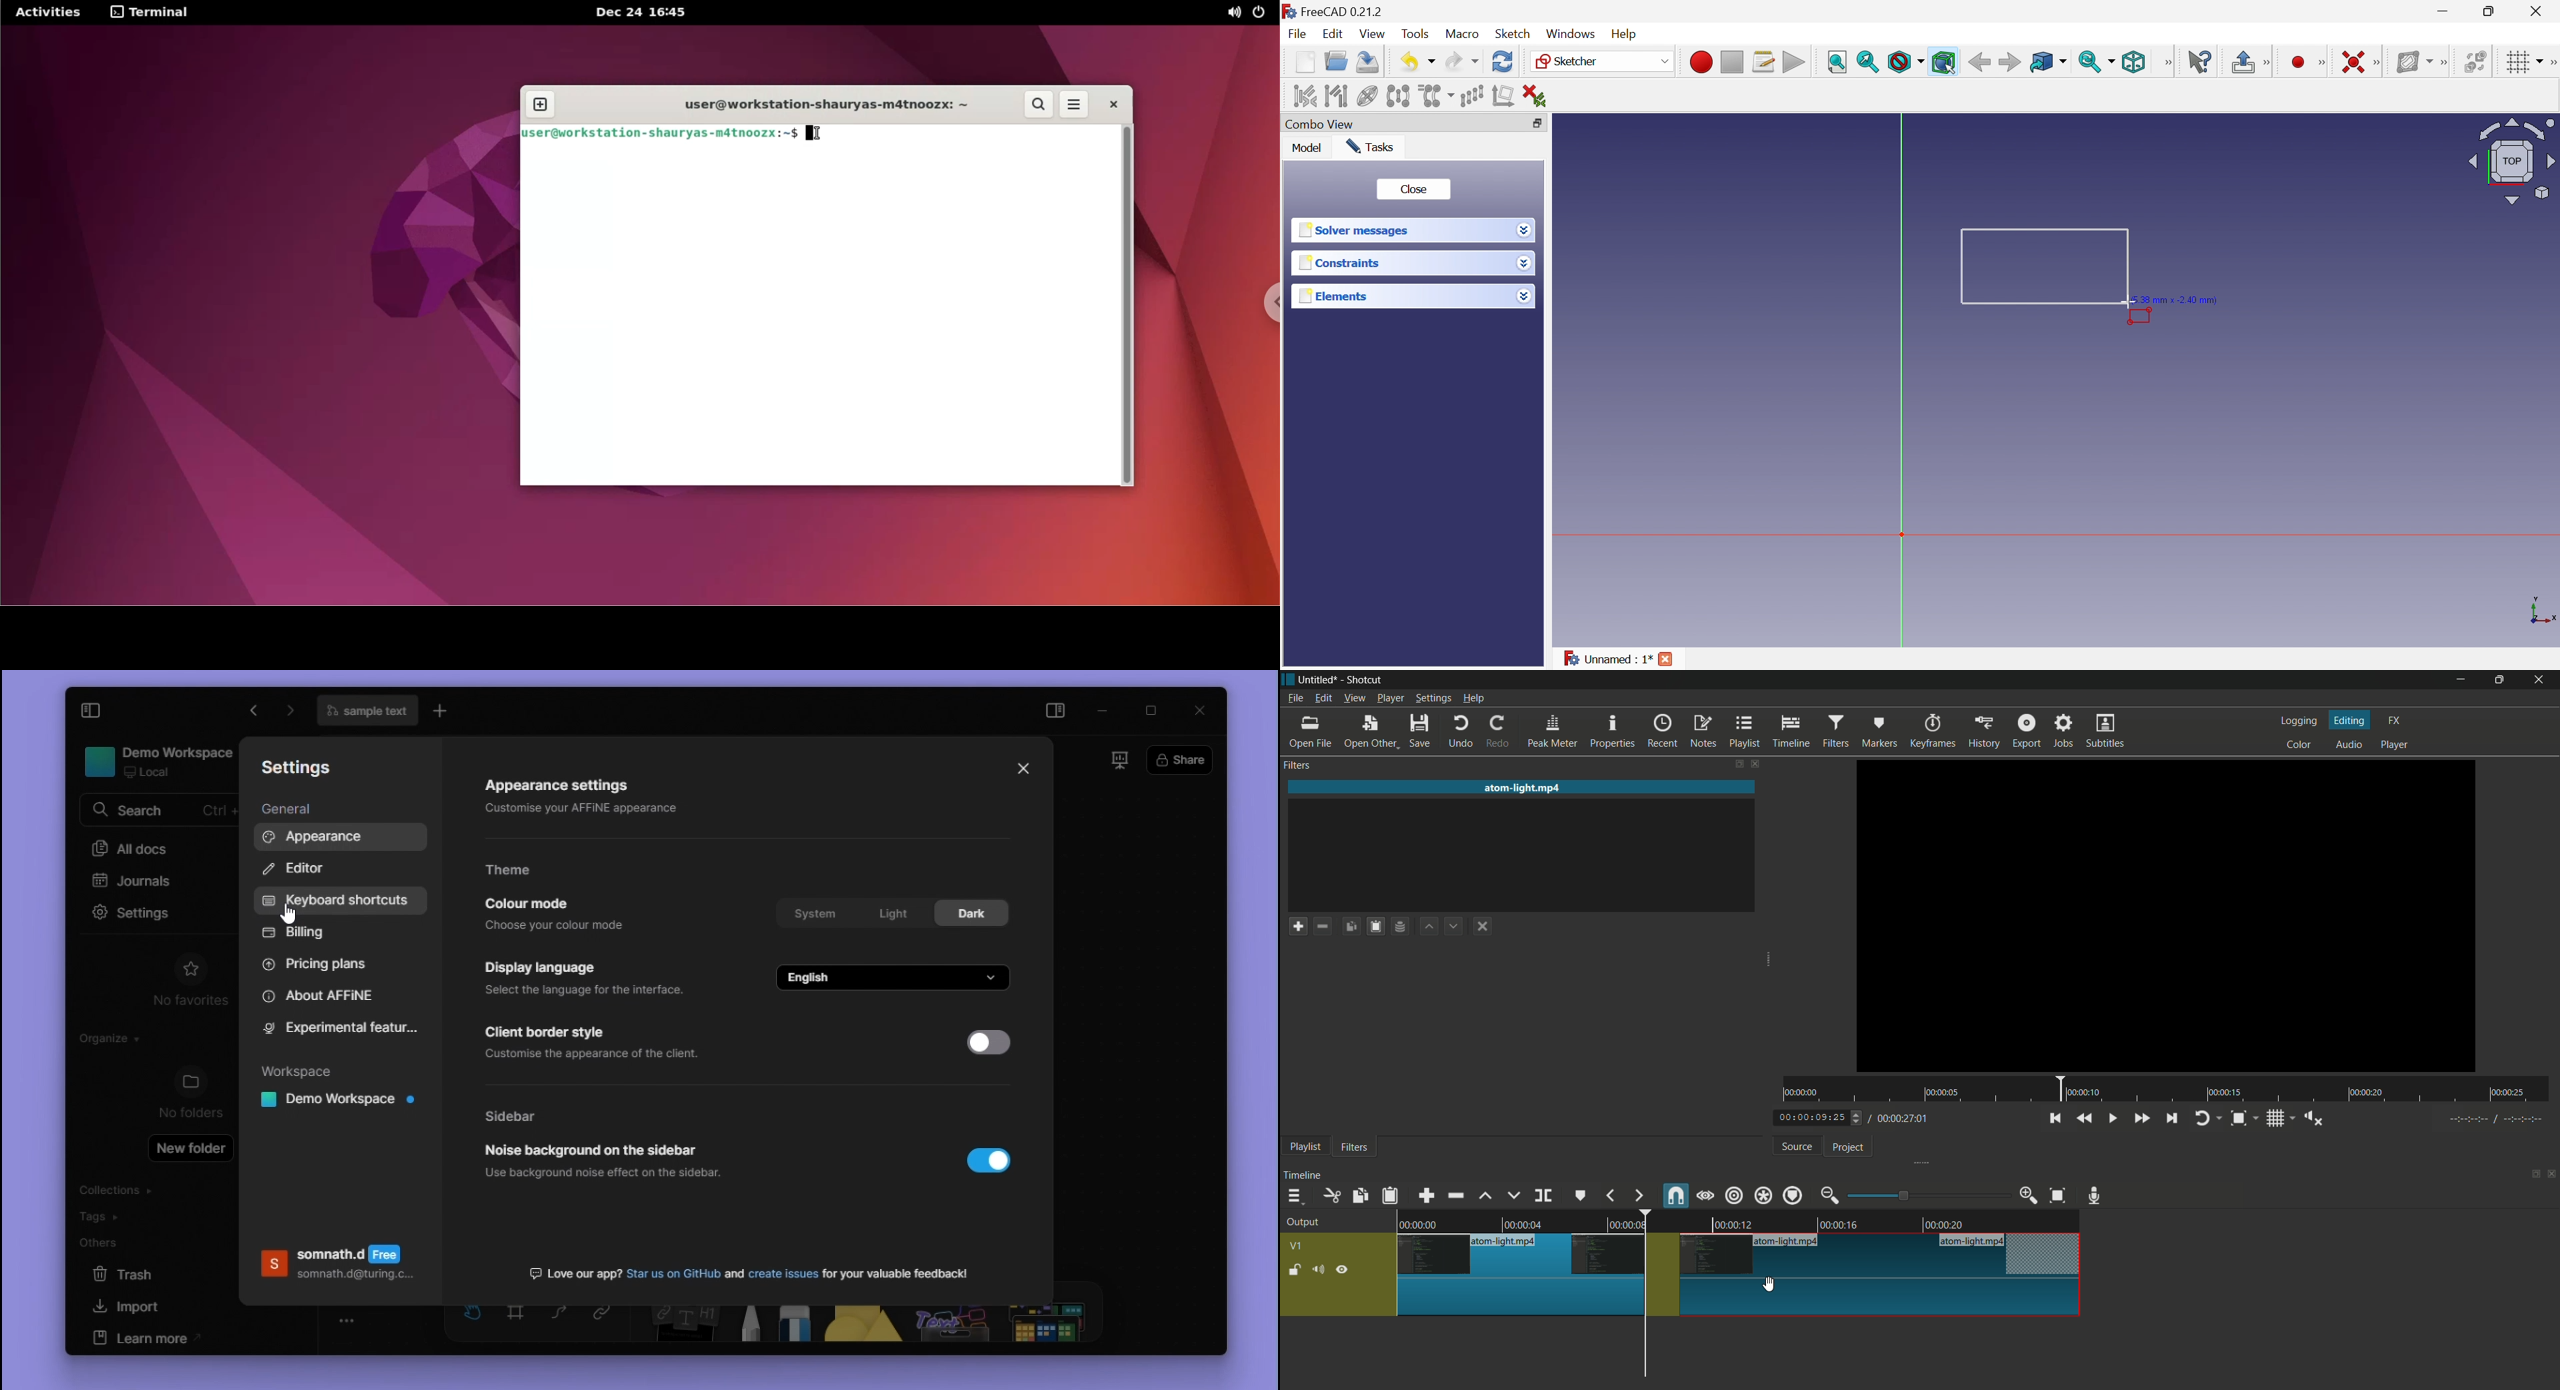 This screenshot has width=2576, height=1400. I want to click on , so click(1523, 788).